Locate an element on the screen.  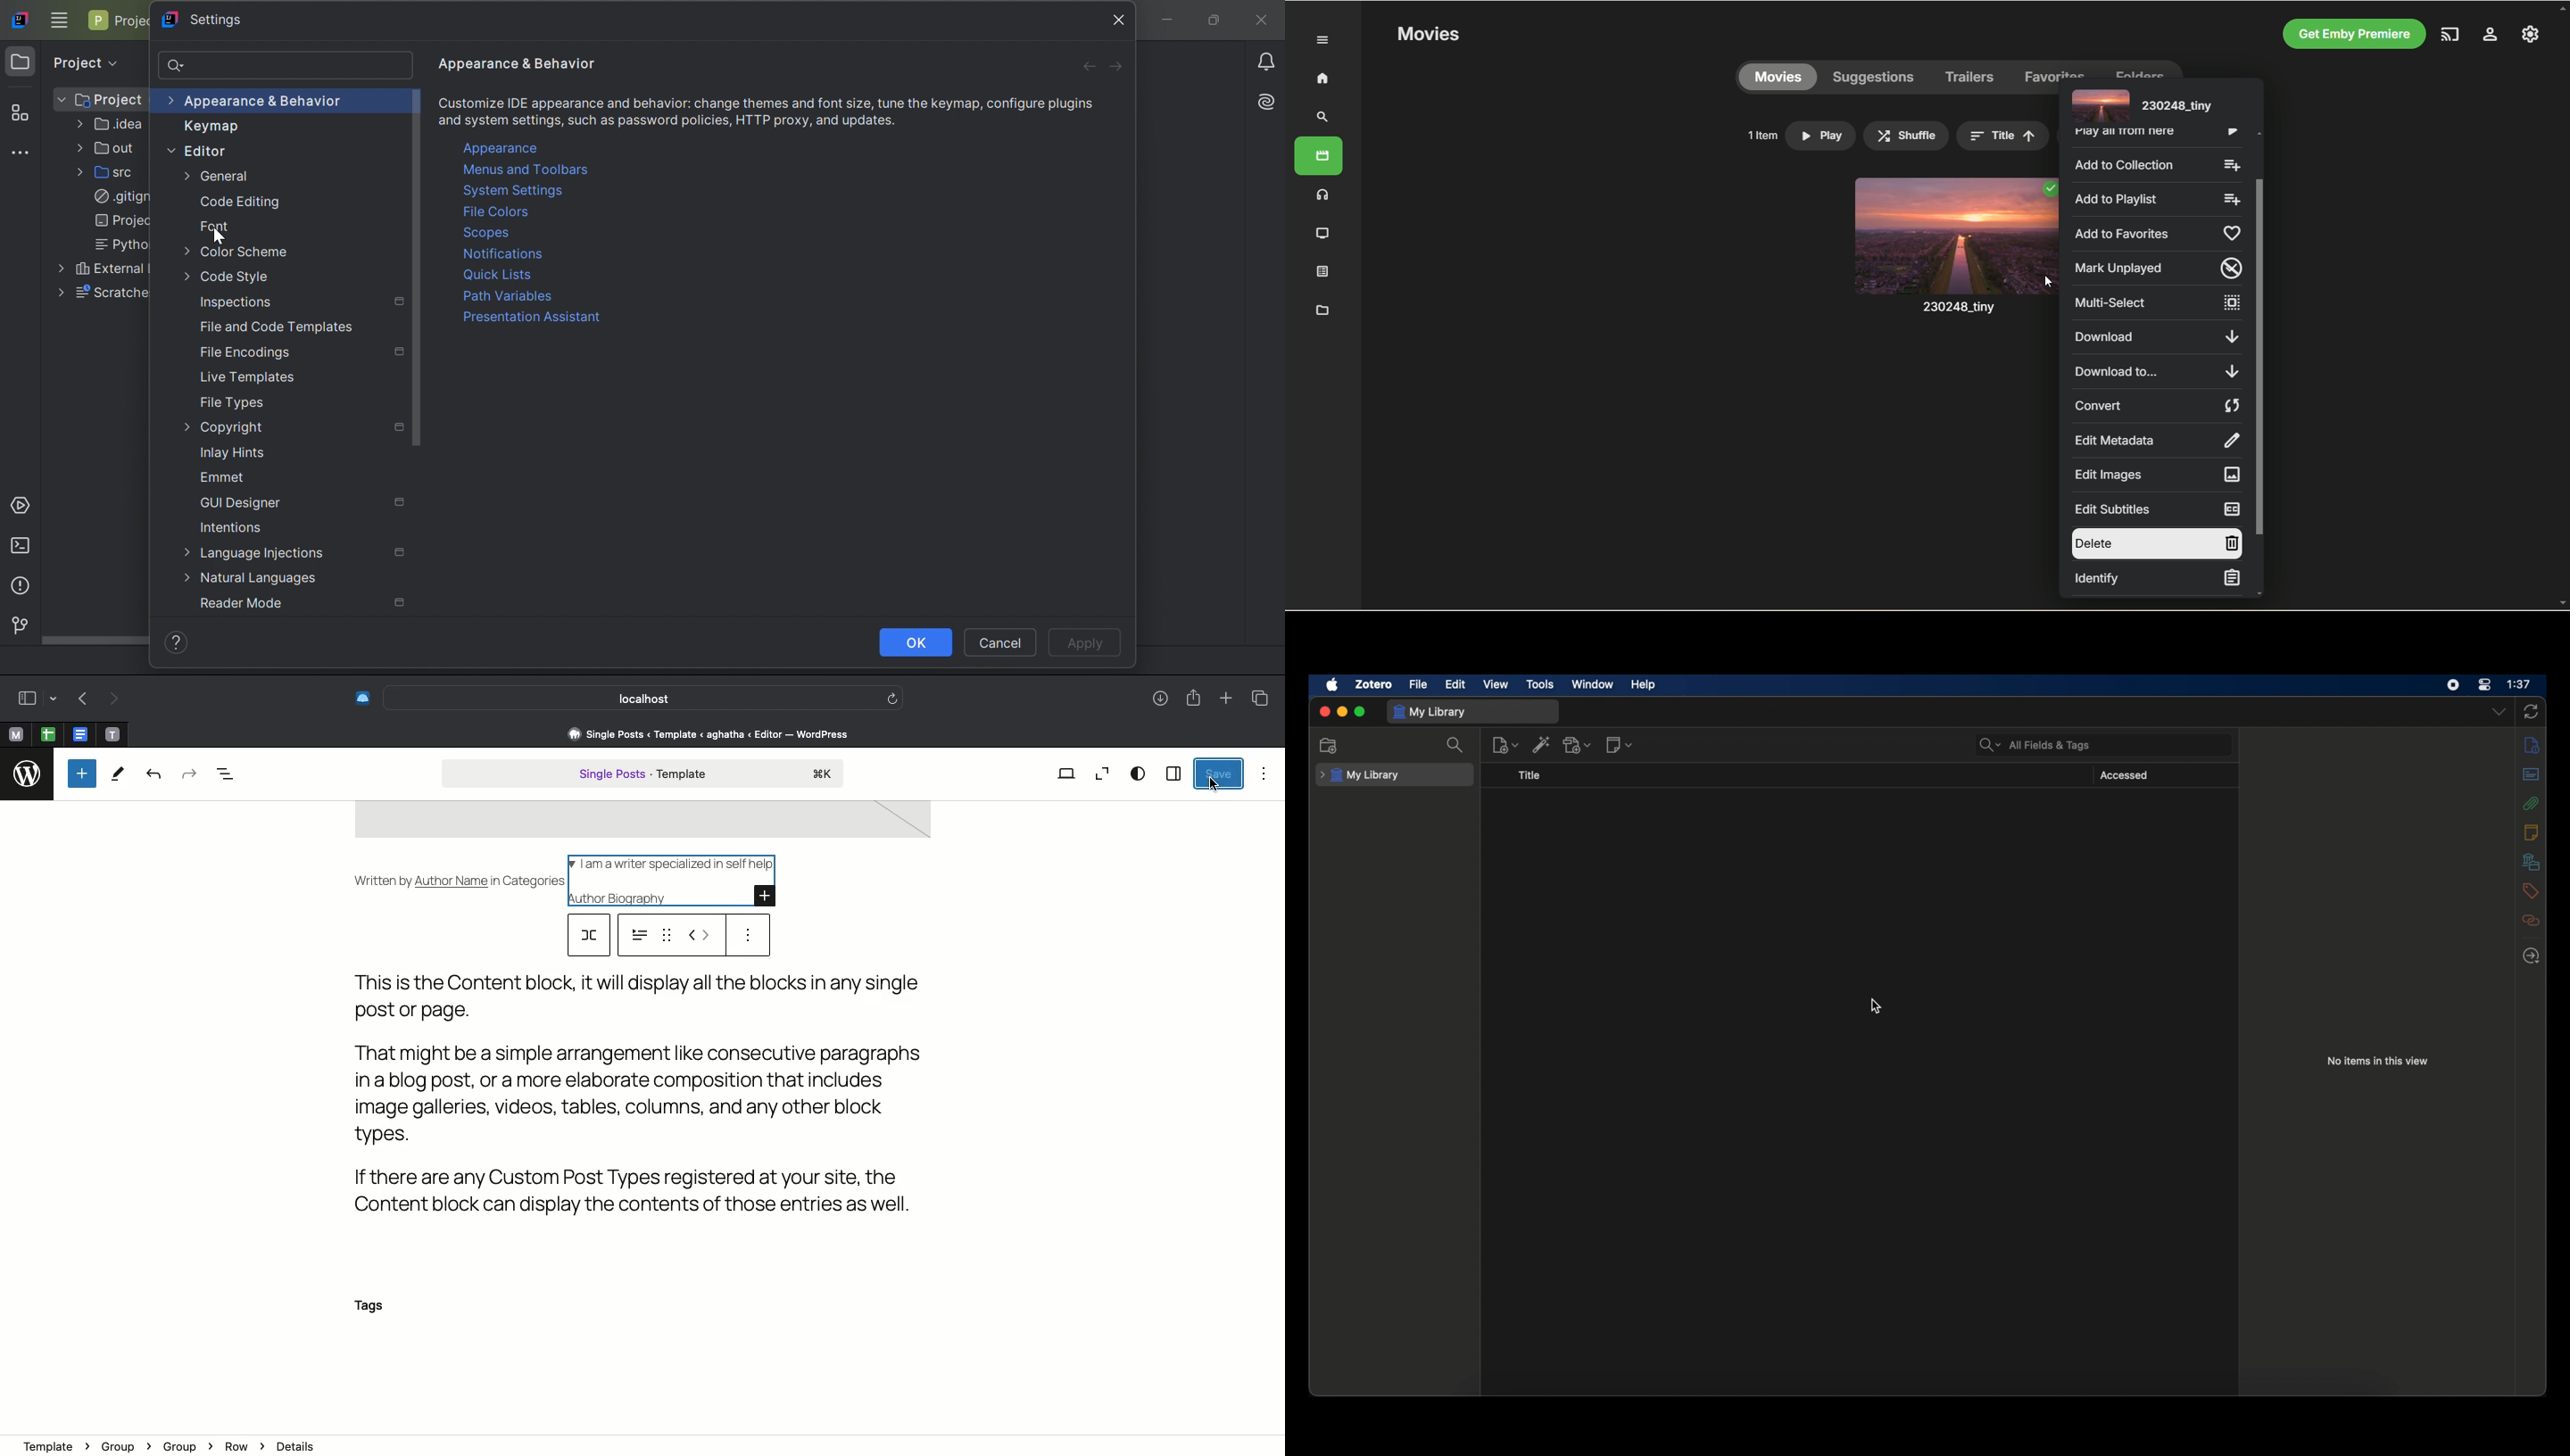
View options is located at coordinates (1138, 773).